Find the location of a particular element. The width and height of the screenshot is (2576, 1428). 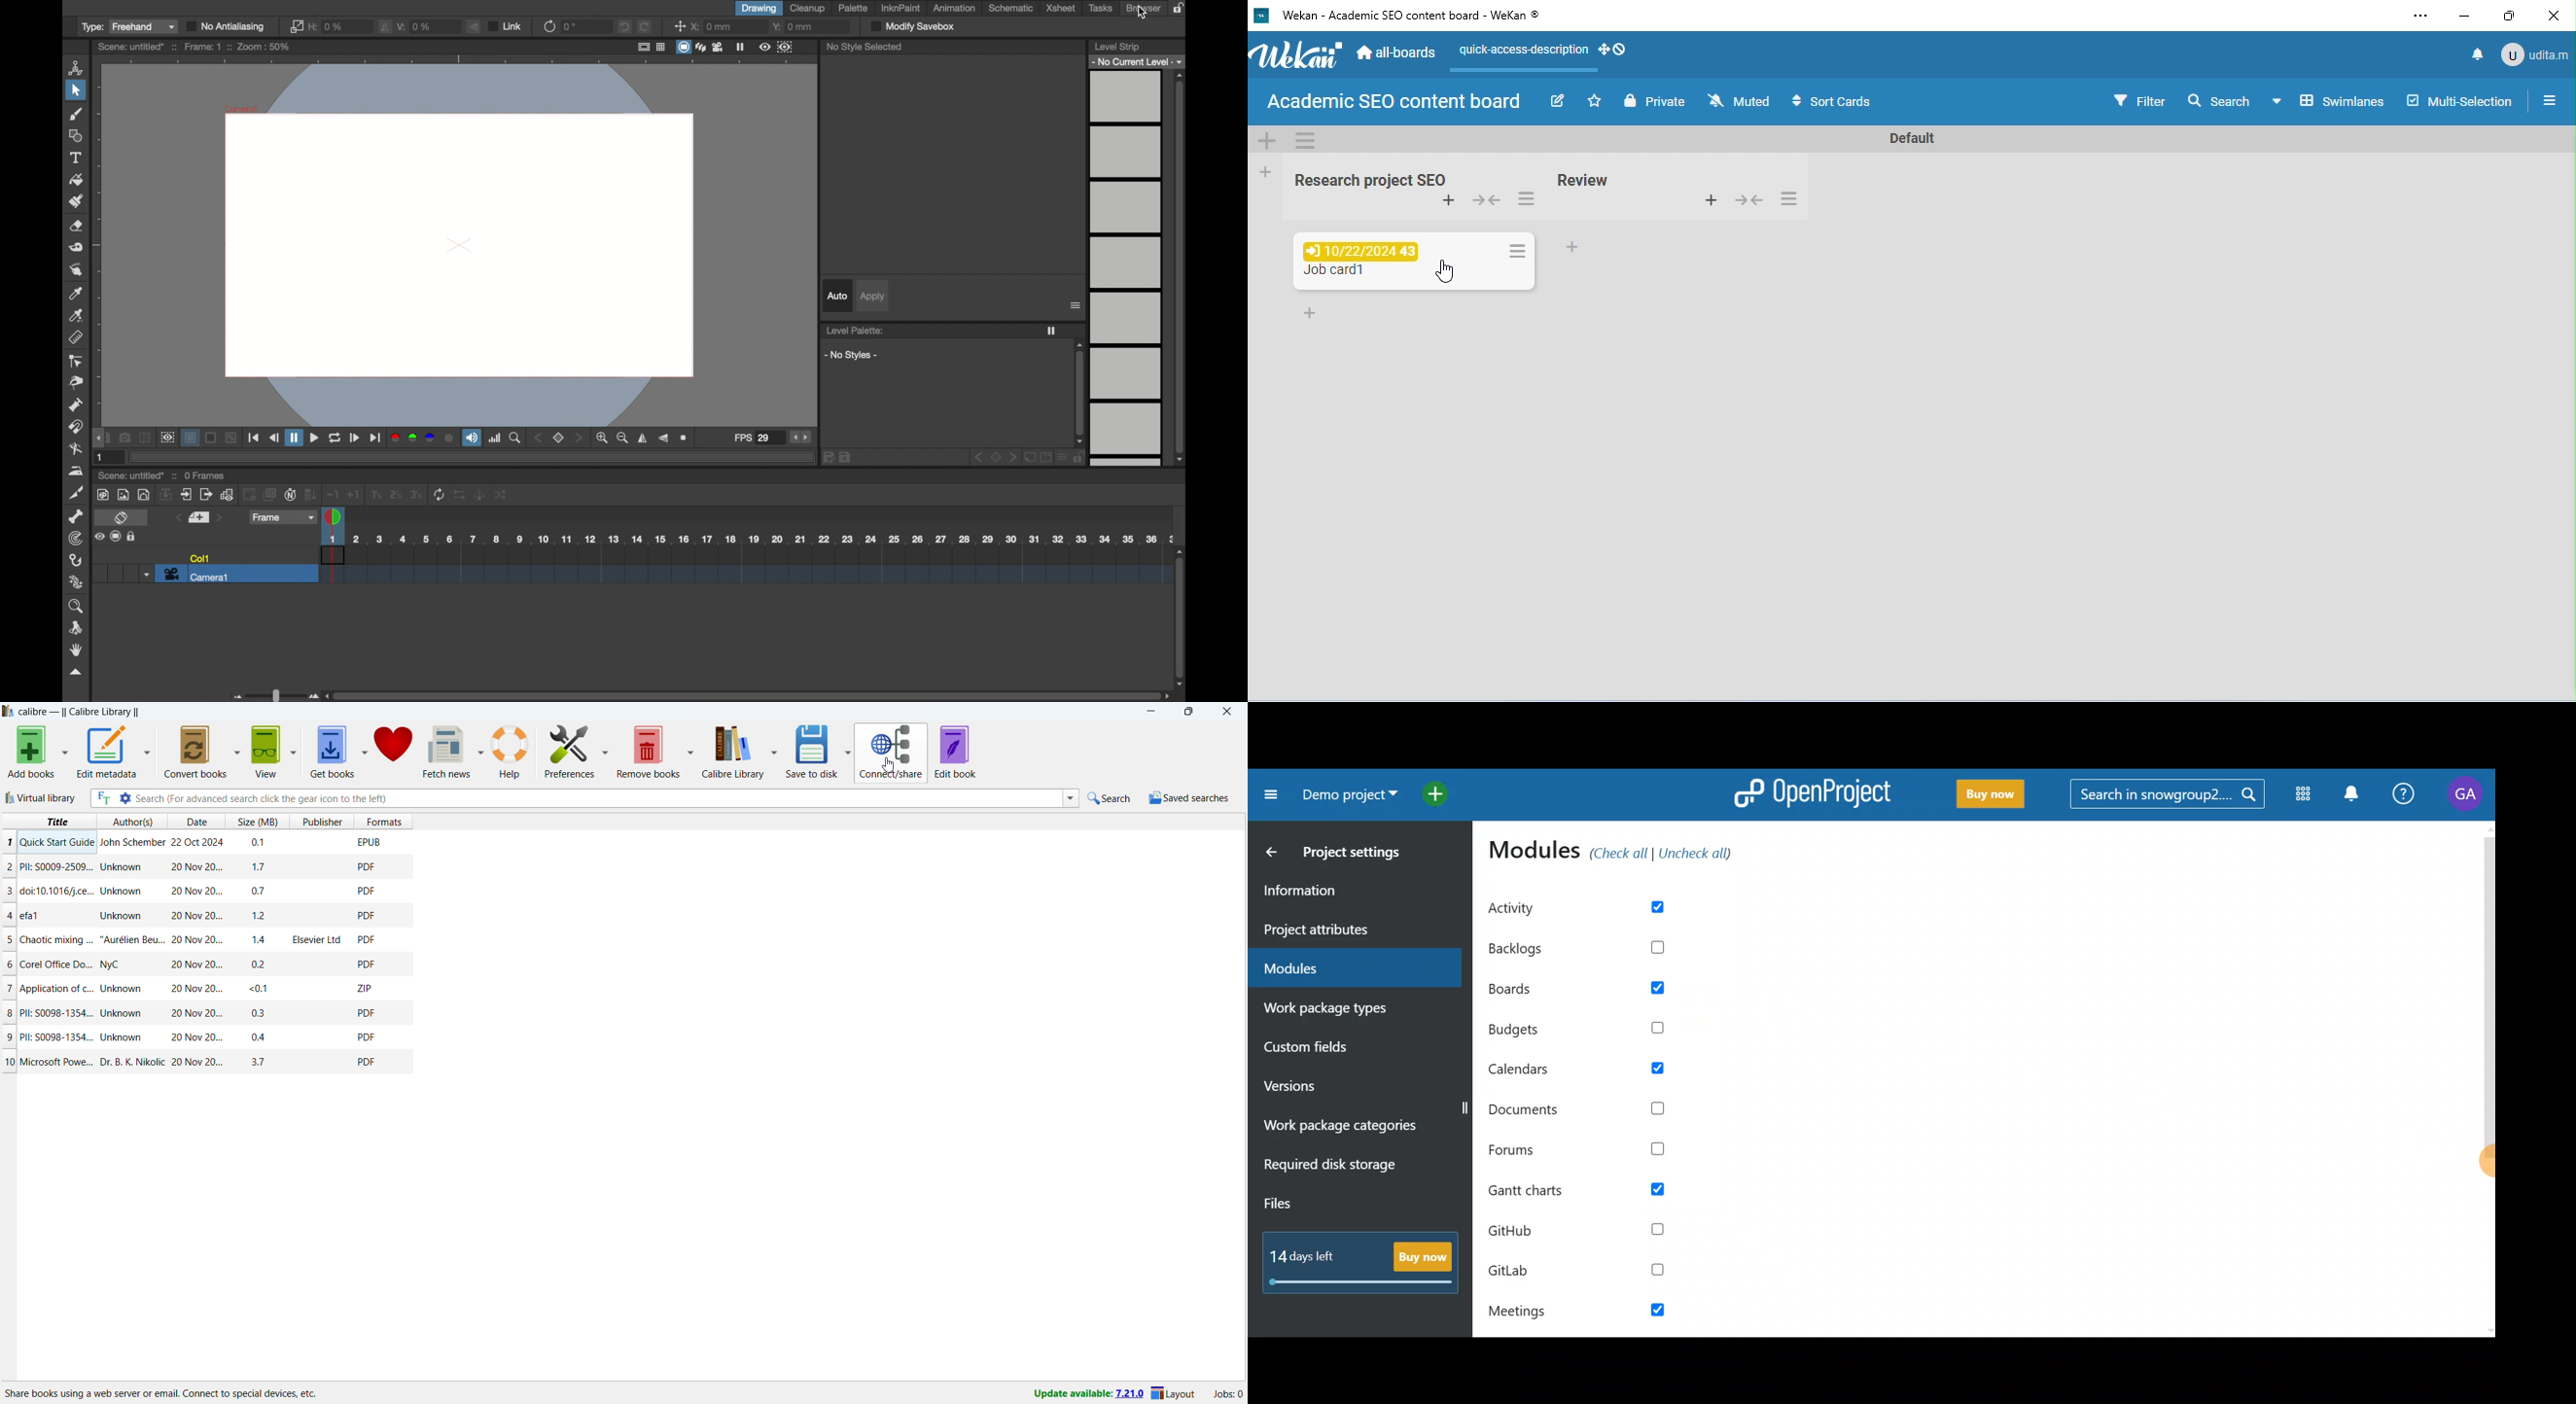

Gantt charts is located at coordinates (1586, 1191).